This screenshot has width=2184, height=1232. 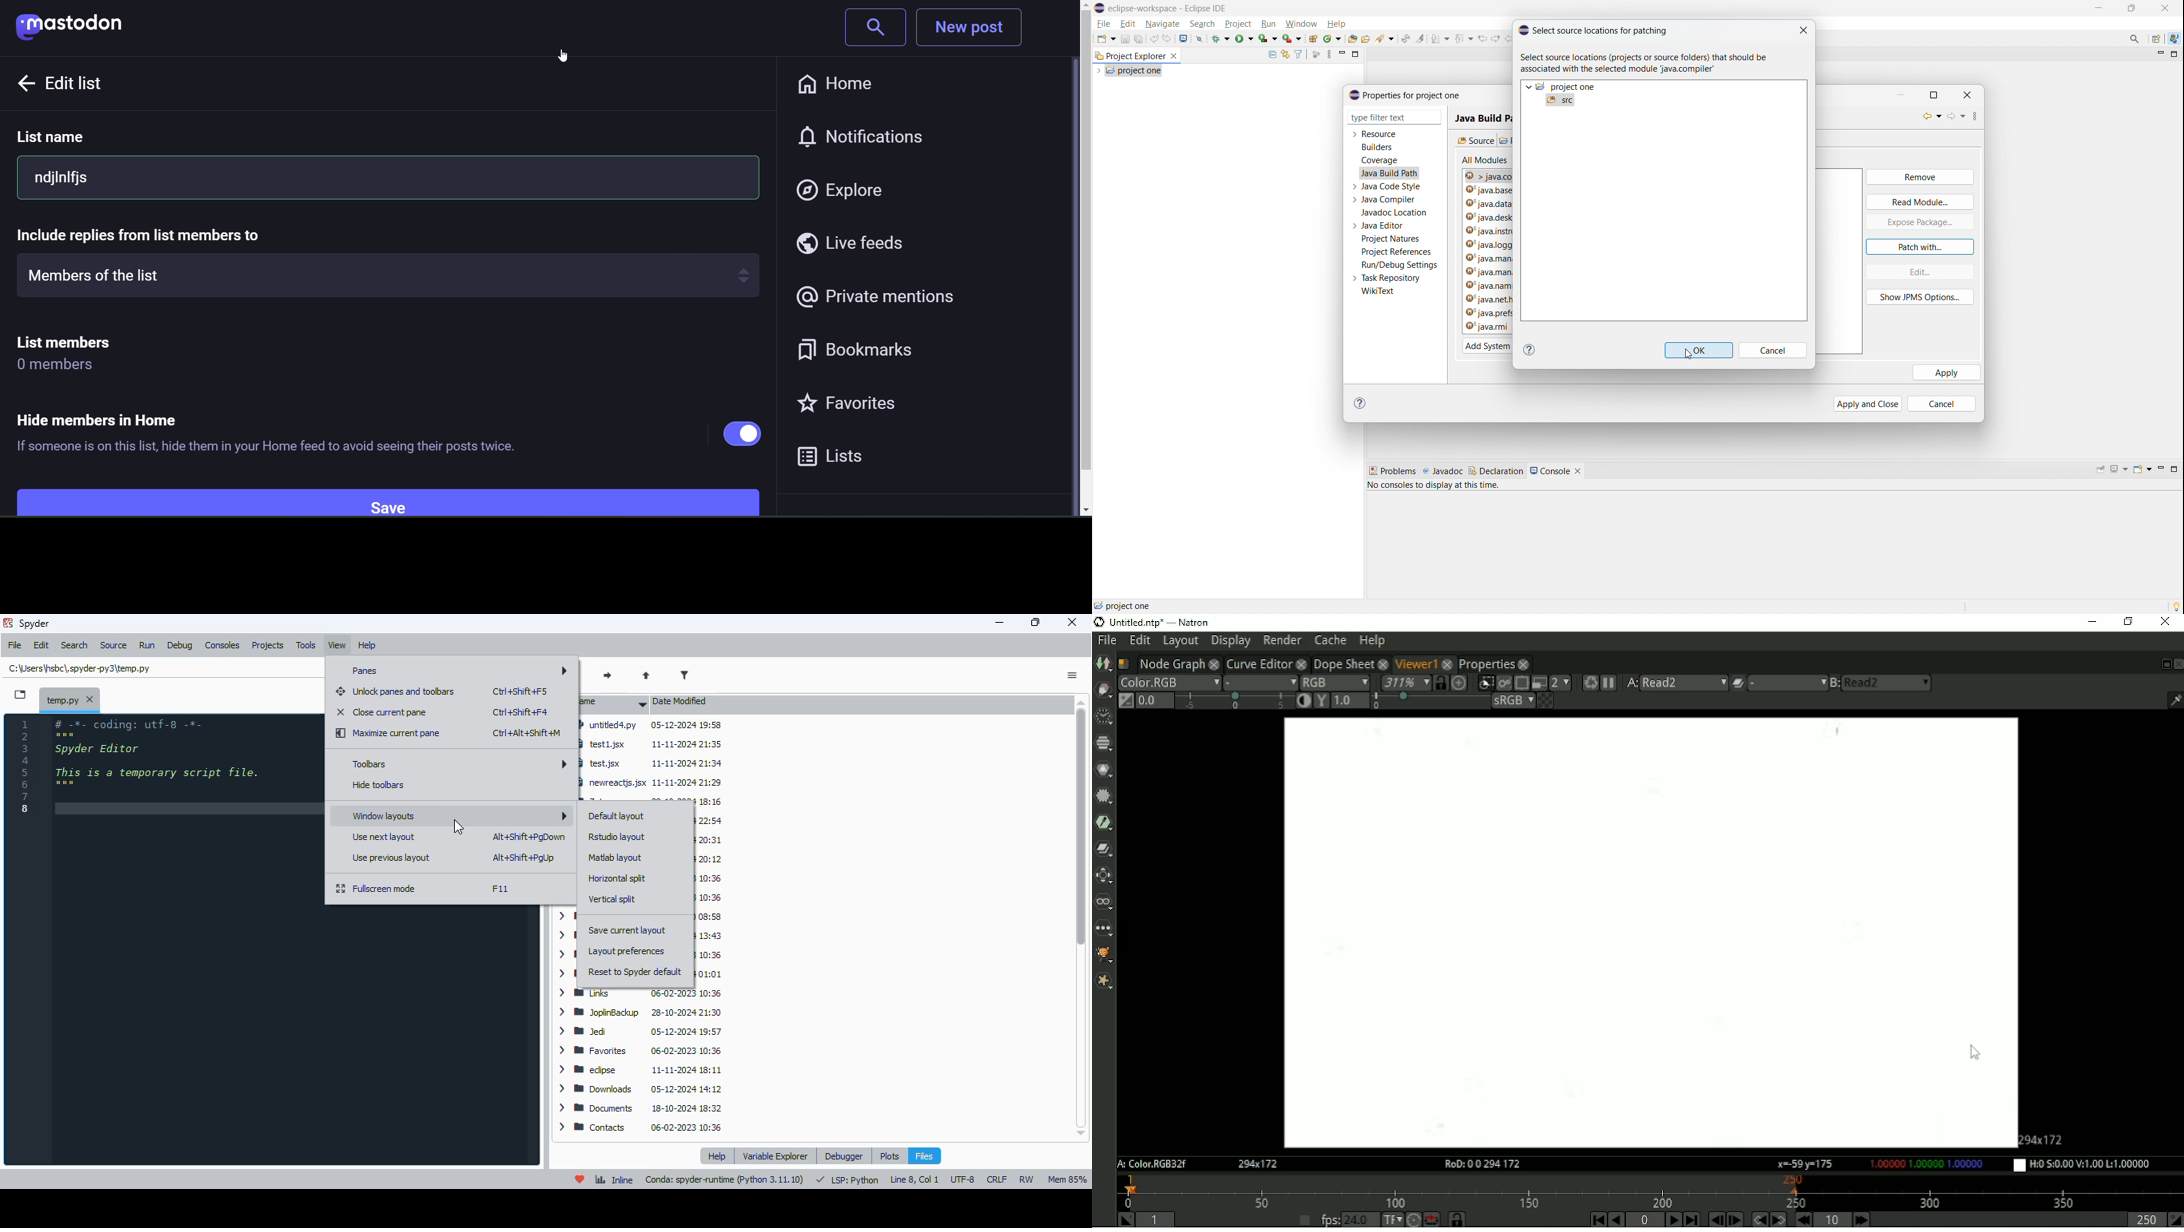 I want to click on Behaviour, so click(x=1431, y=1219).